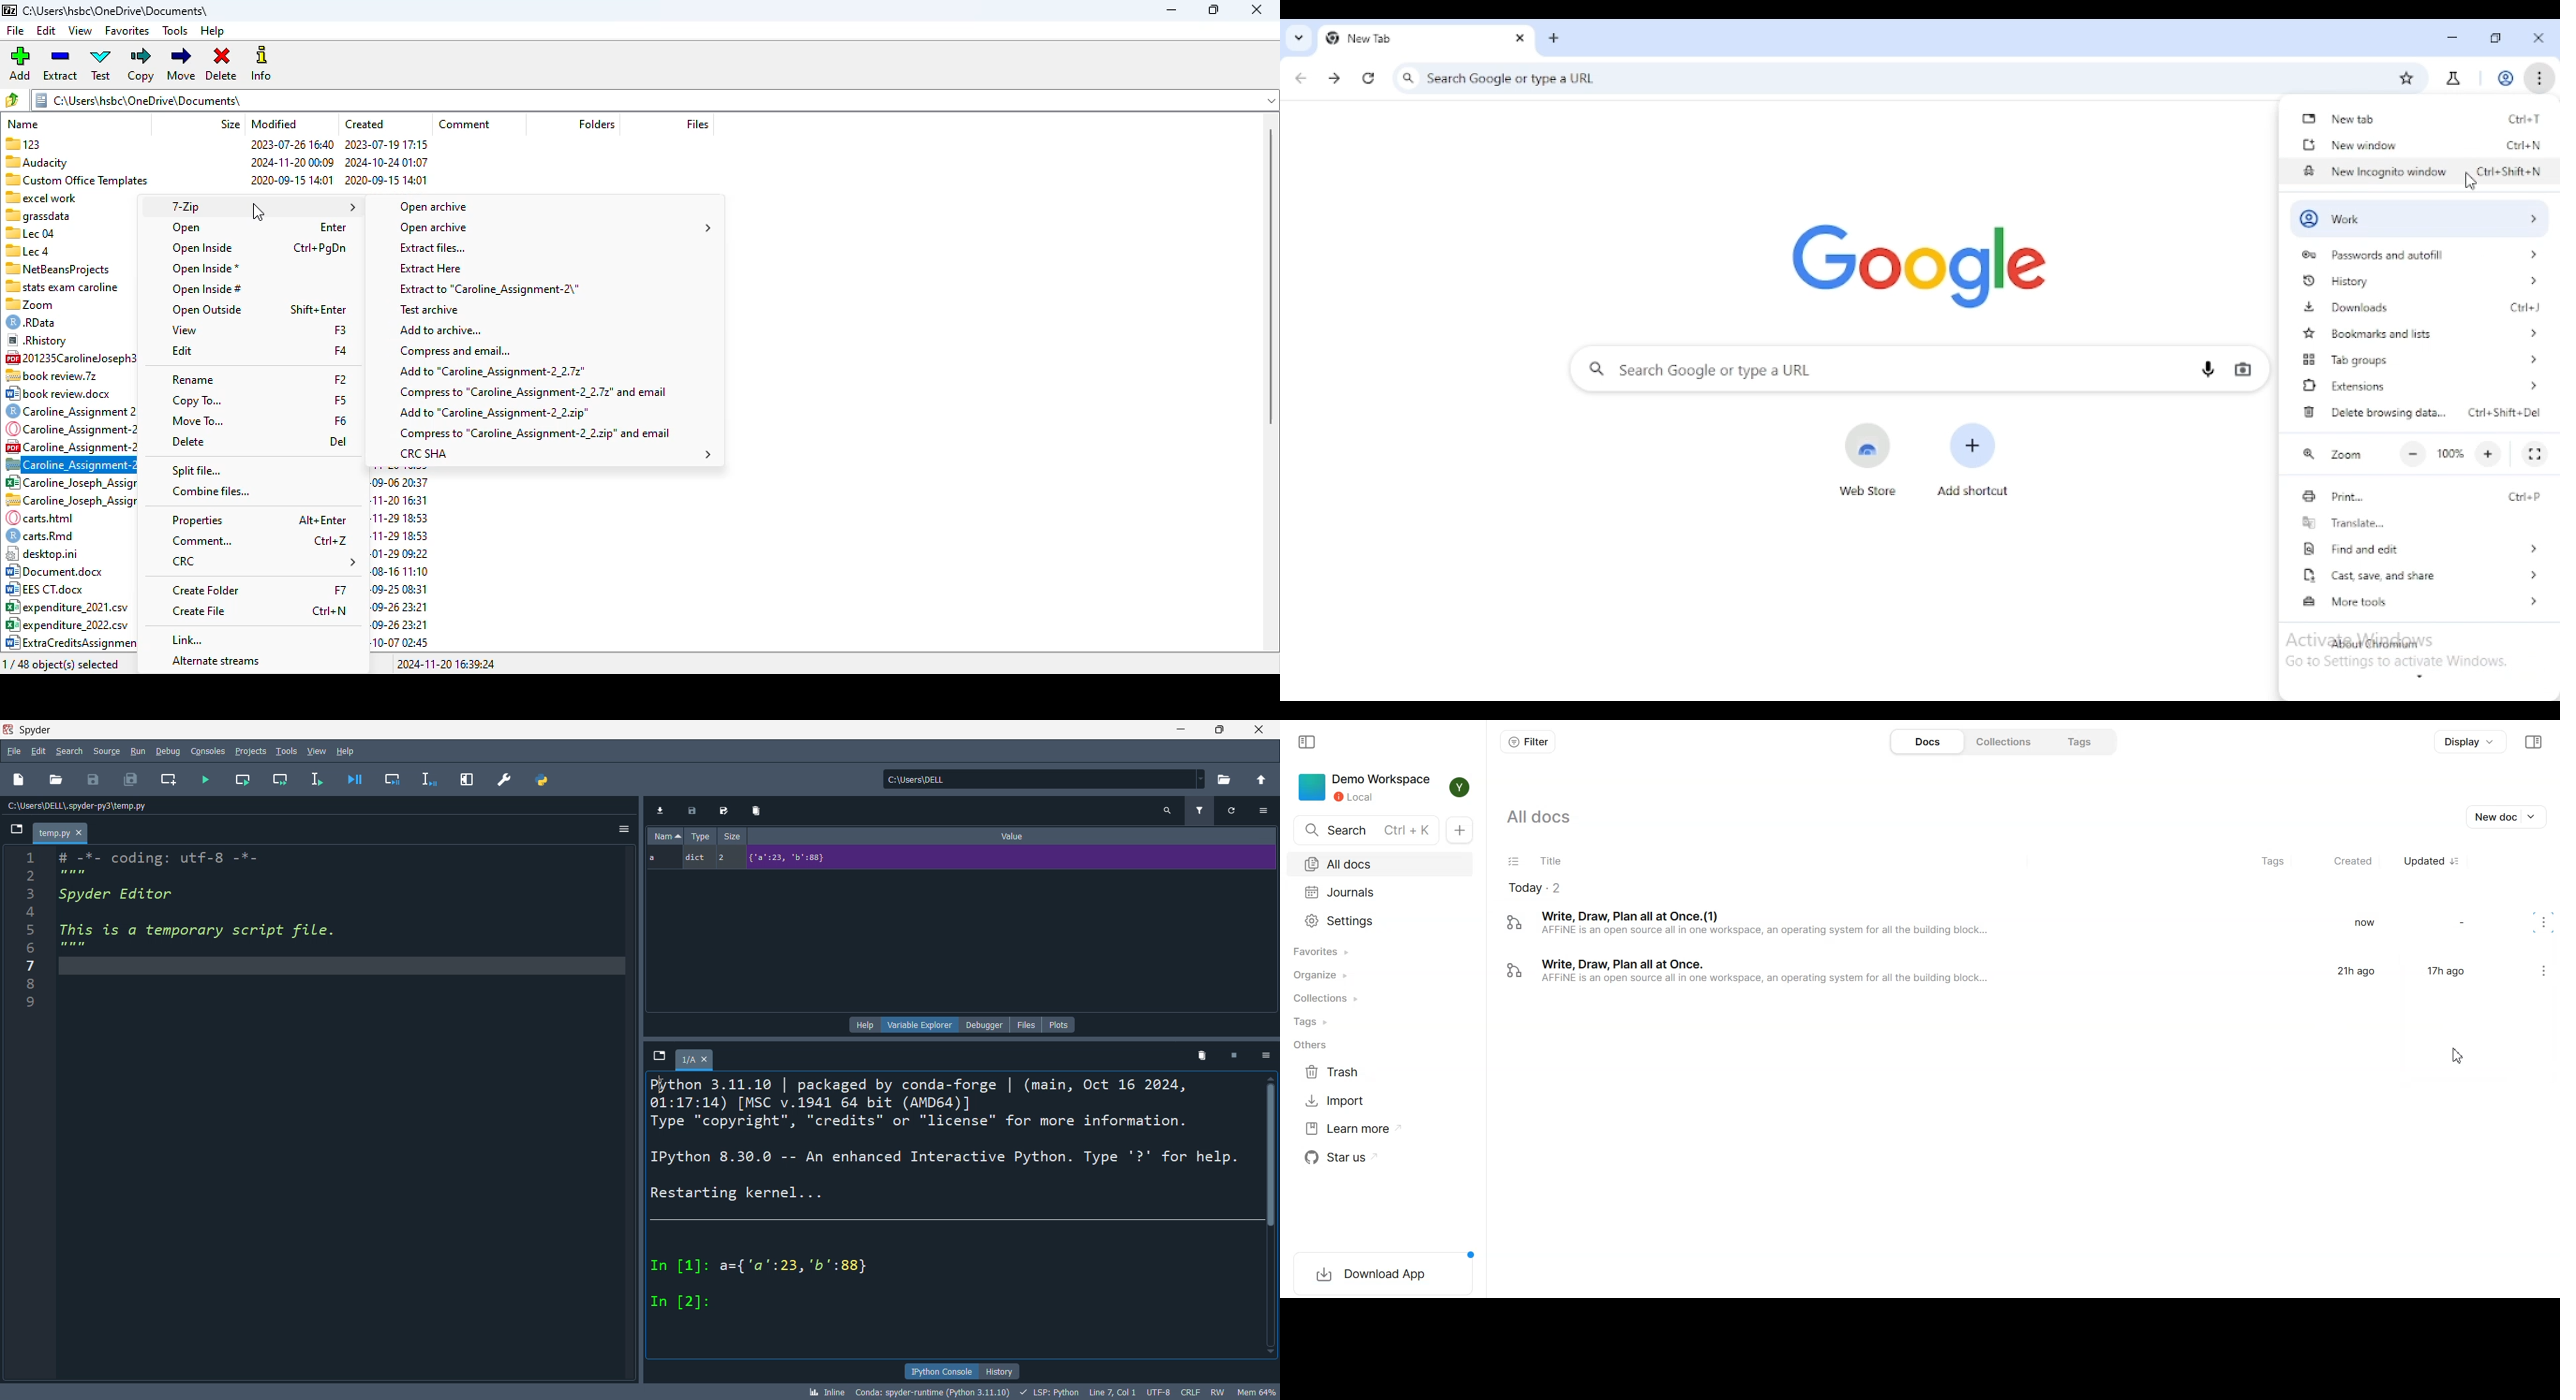  Describe the element at coordinates (464, 124) in the screenshot. I see `comment` at that location.